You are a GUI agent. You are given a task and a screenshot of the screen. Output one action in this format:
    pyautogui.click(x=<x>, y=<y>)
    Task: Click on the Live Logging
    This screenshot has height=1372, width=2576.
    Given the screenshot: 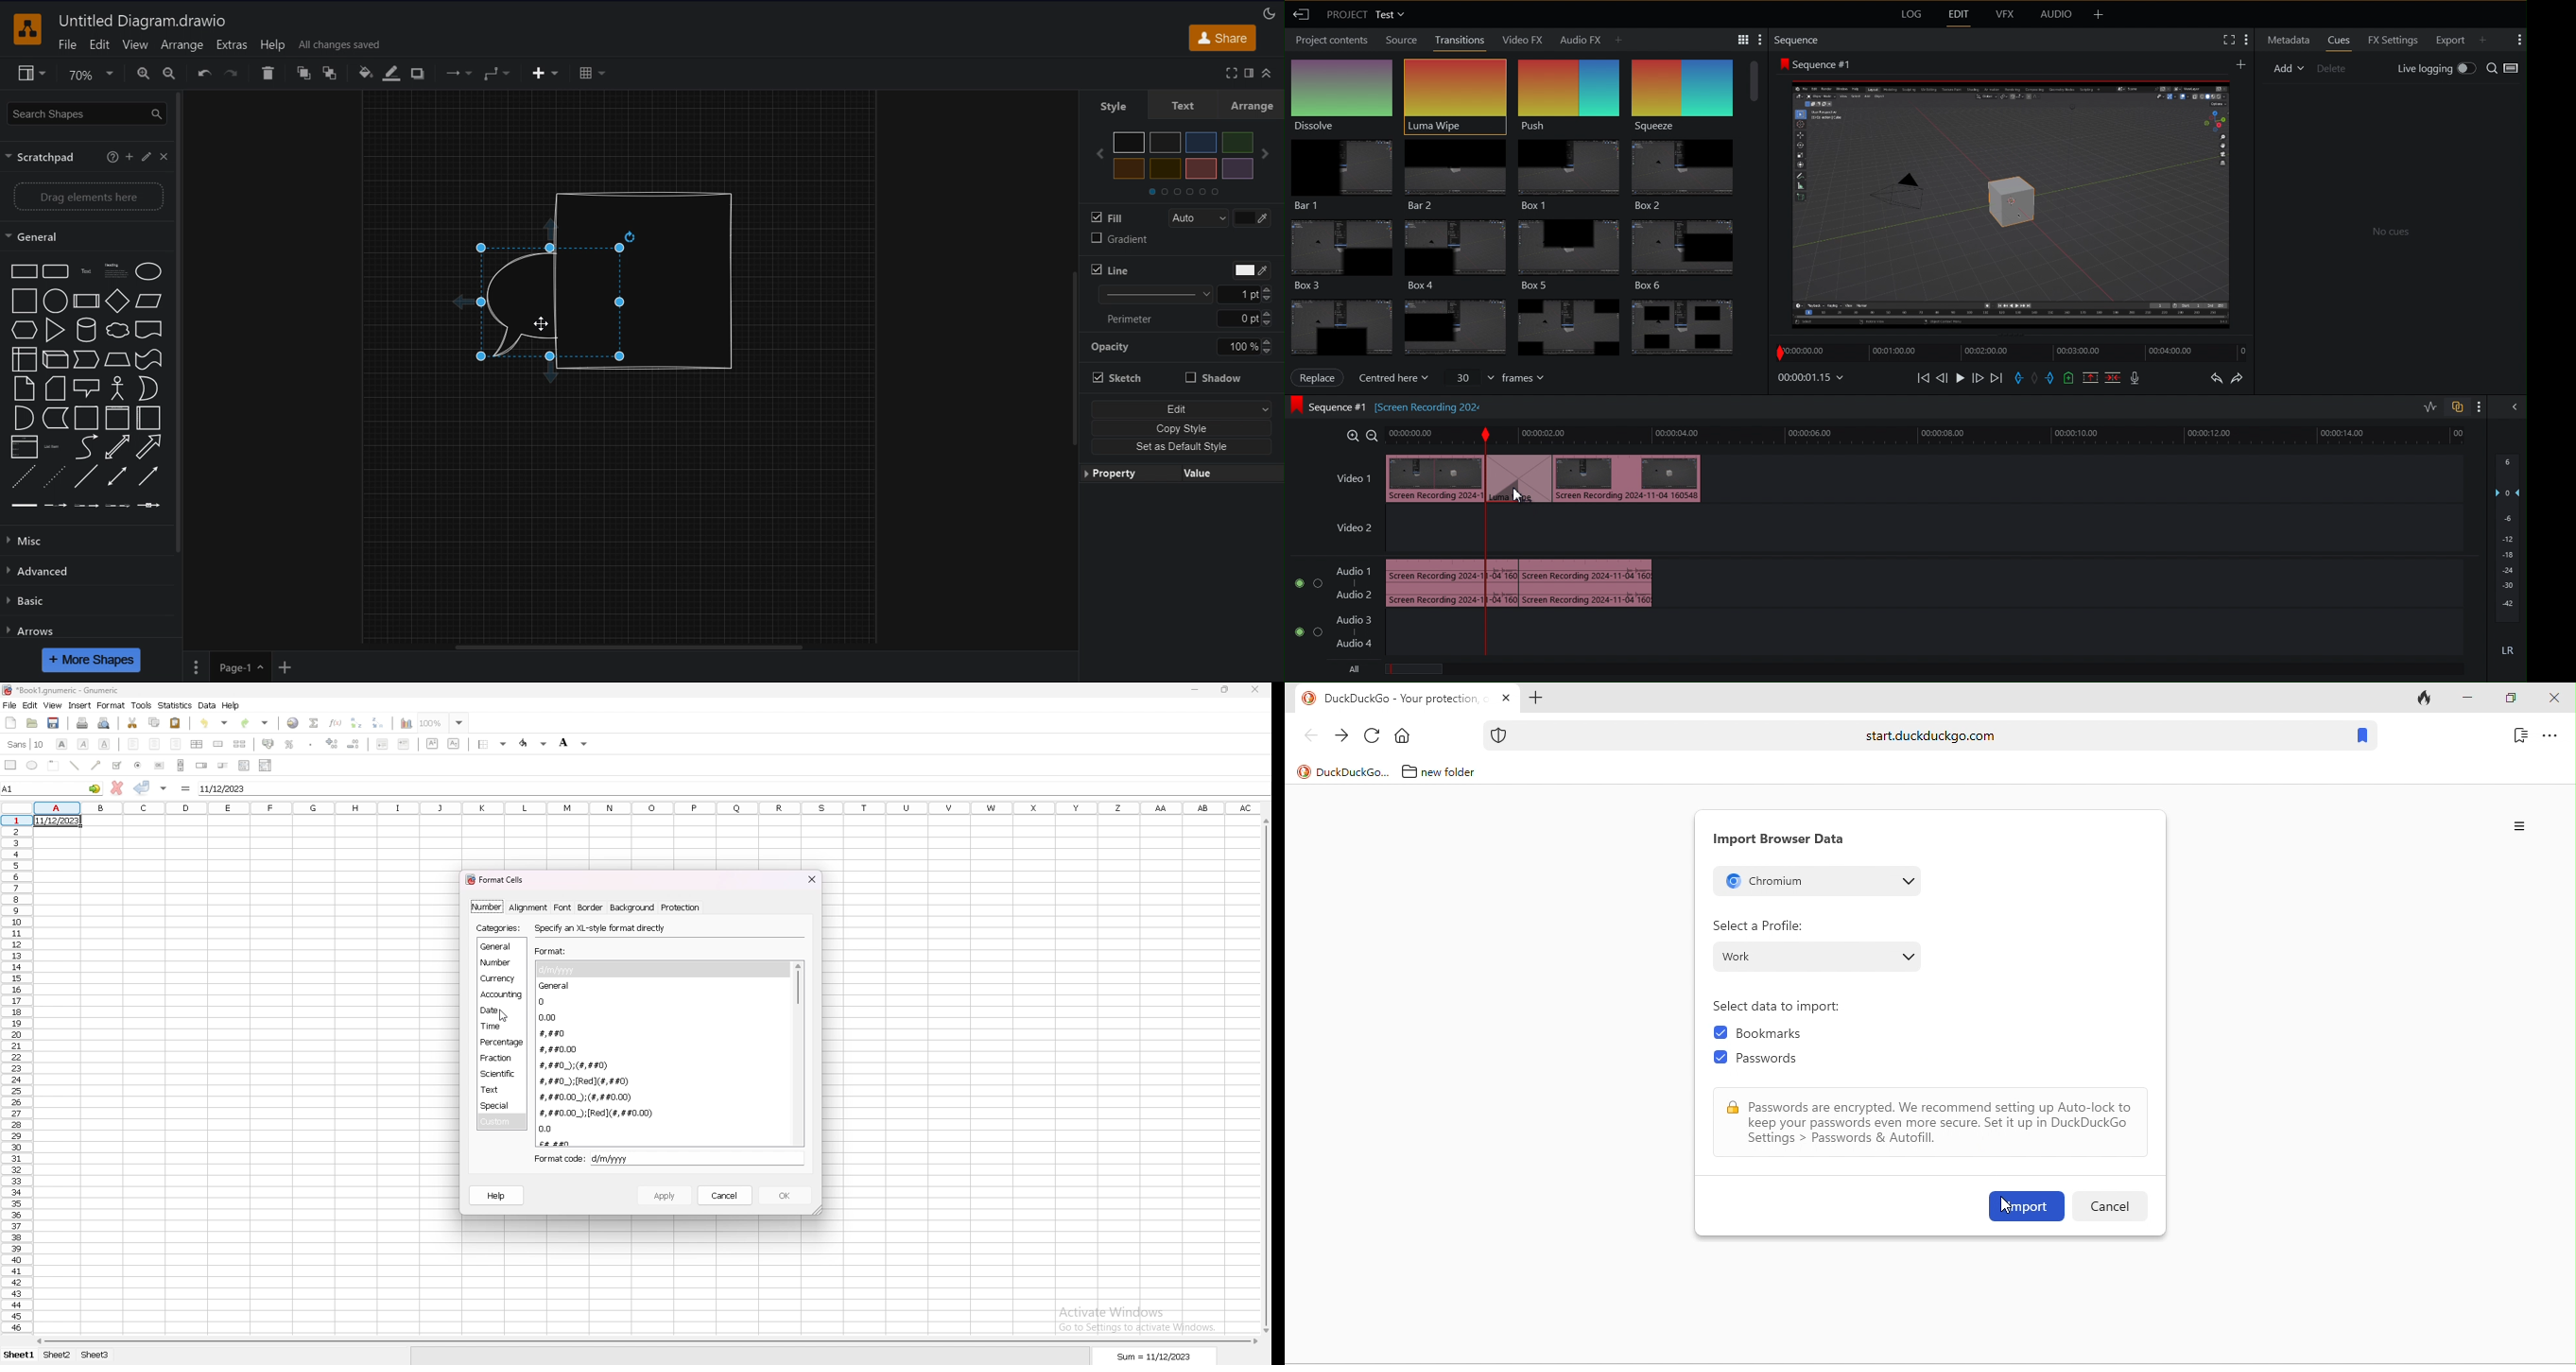 What is the action you would take?
    pyautogui.click(x=2437, y=67)
    